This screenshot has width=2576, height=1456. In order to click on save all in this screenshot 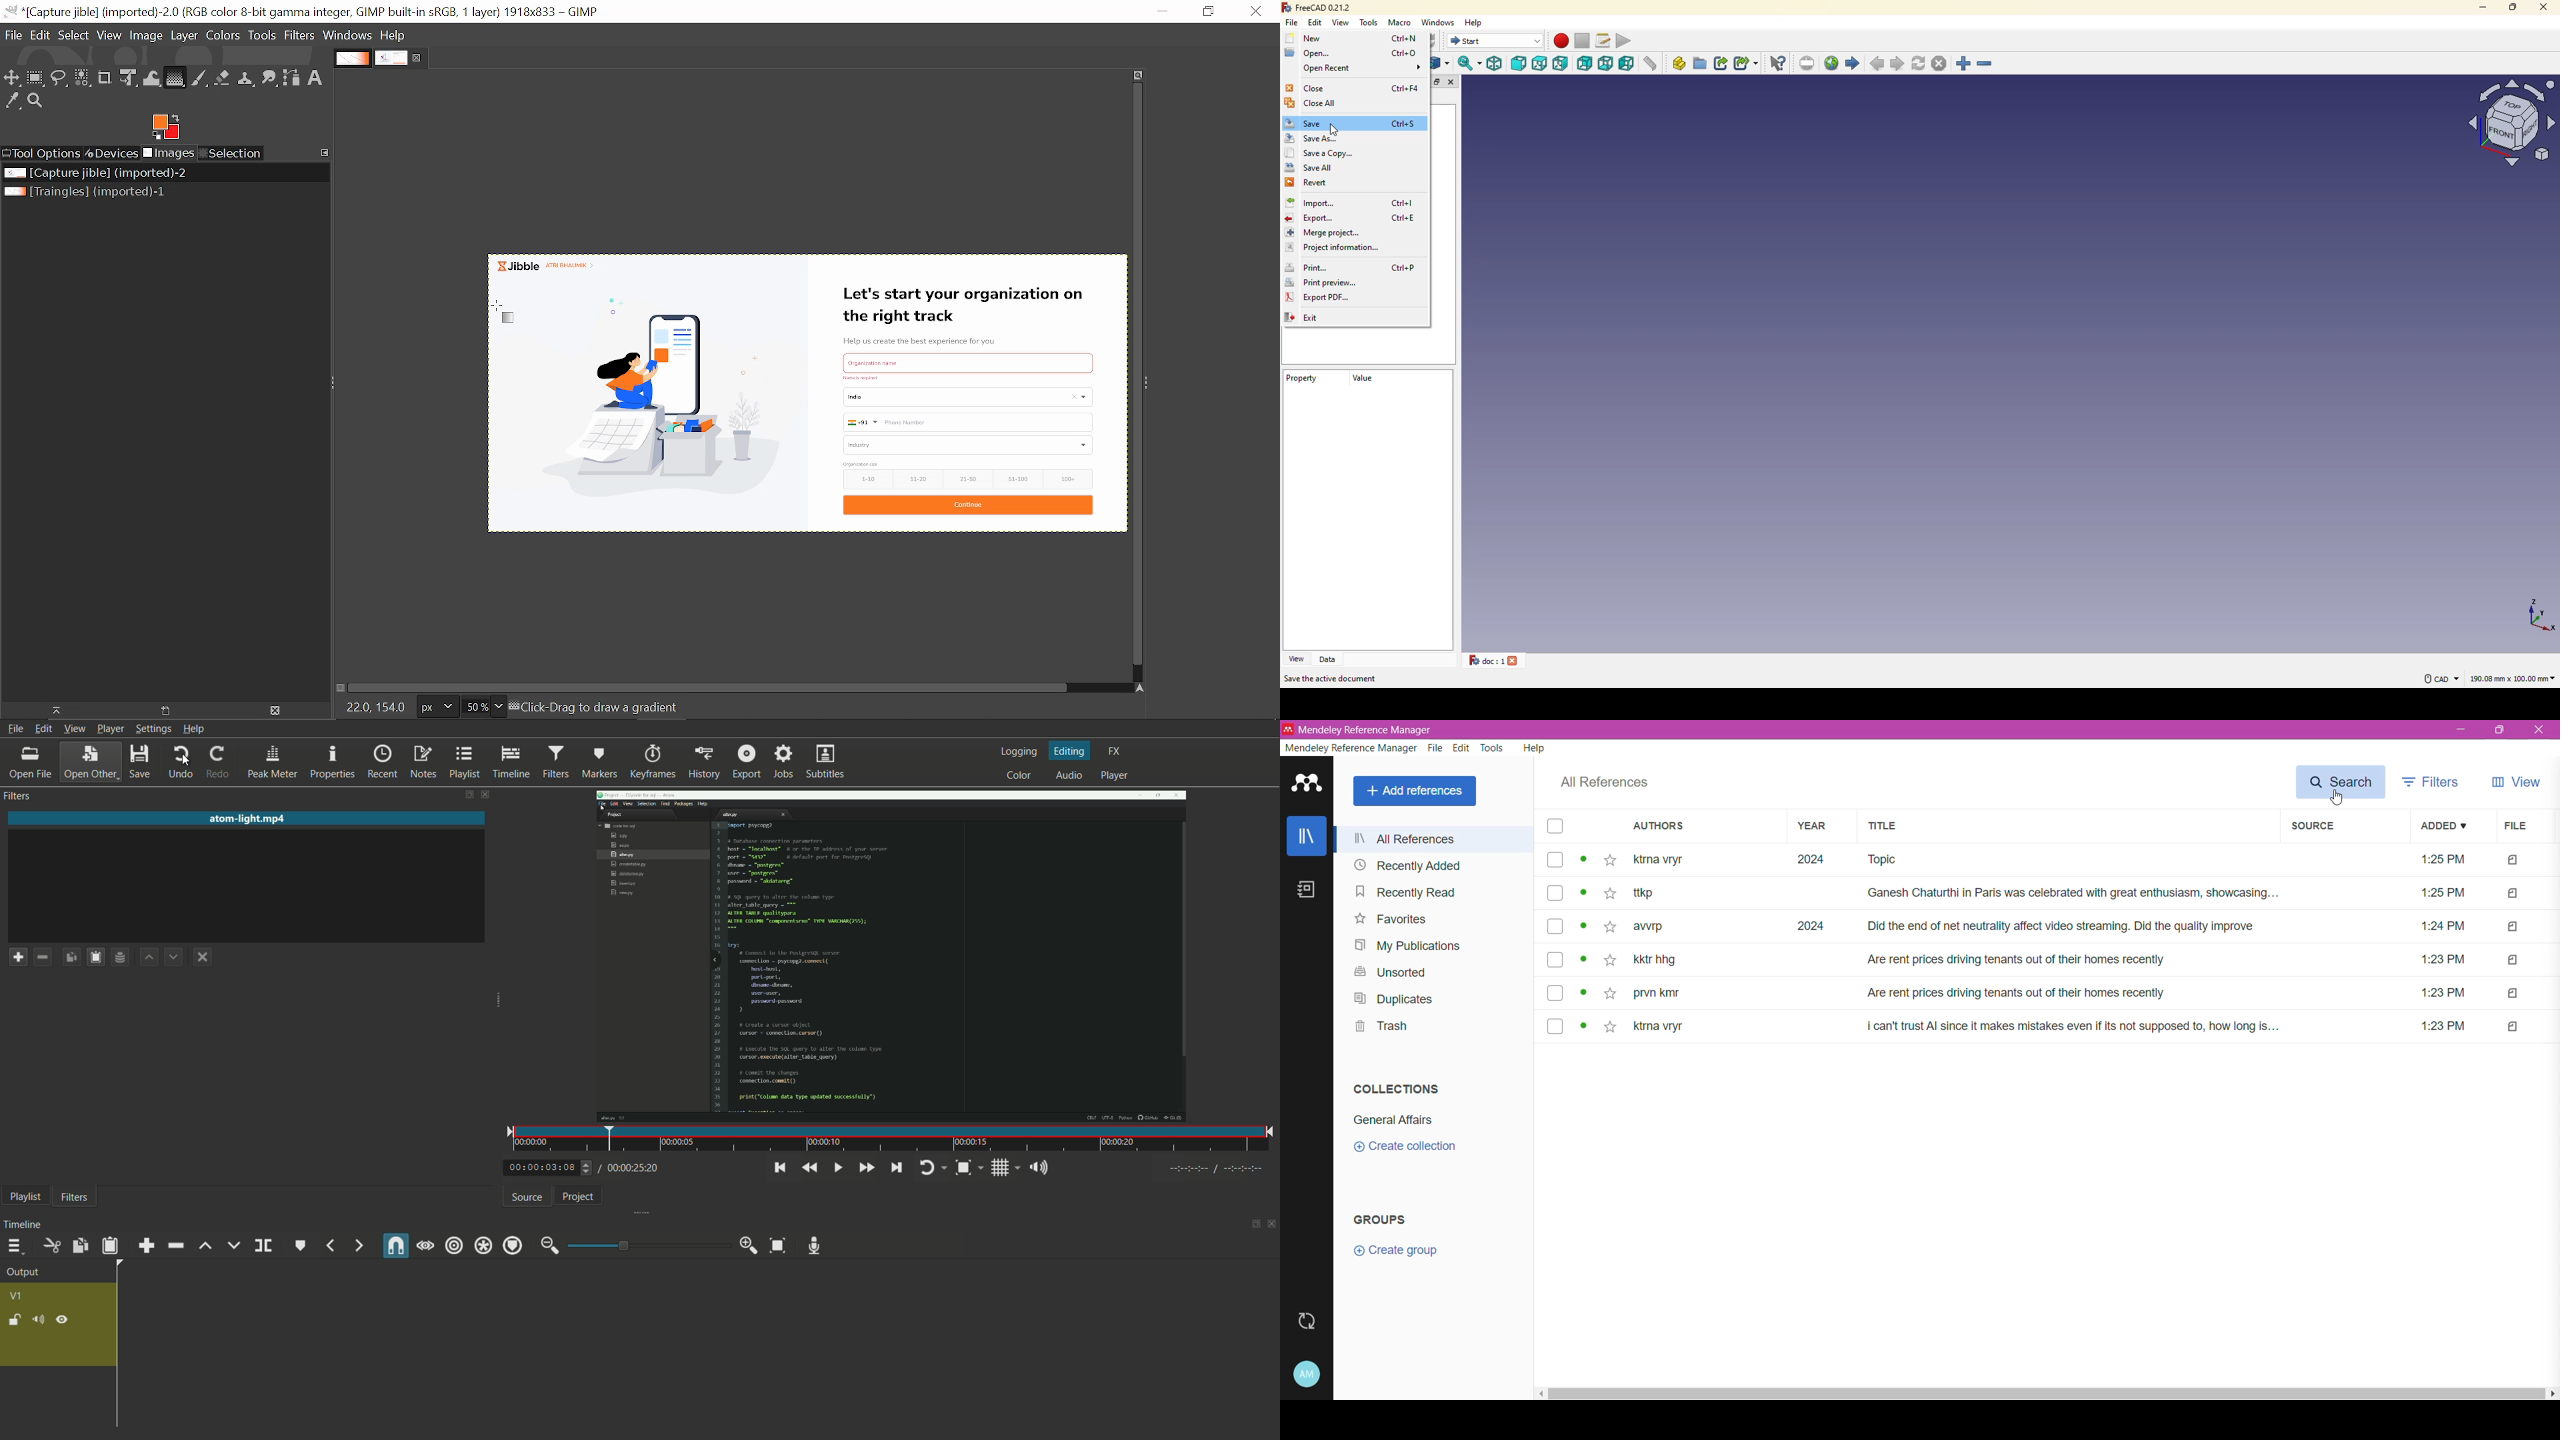, I will do `click(1309, 167)`.